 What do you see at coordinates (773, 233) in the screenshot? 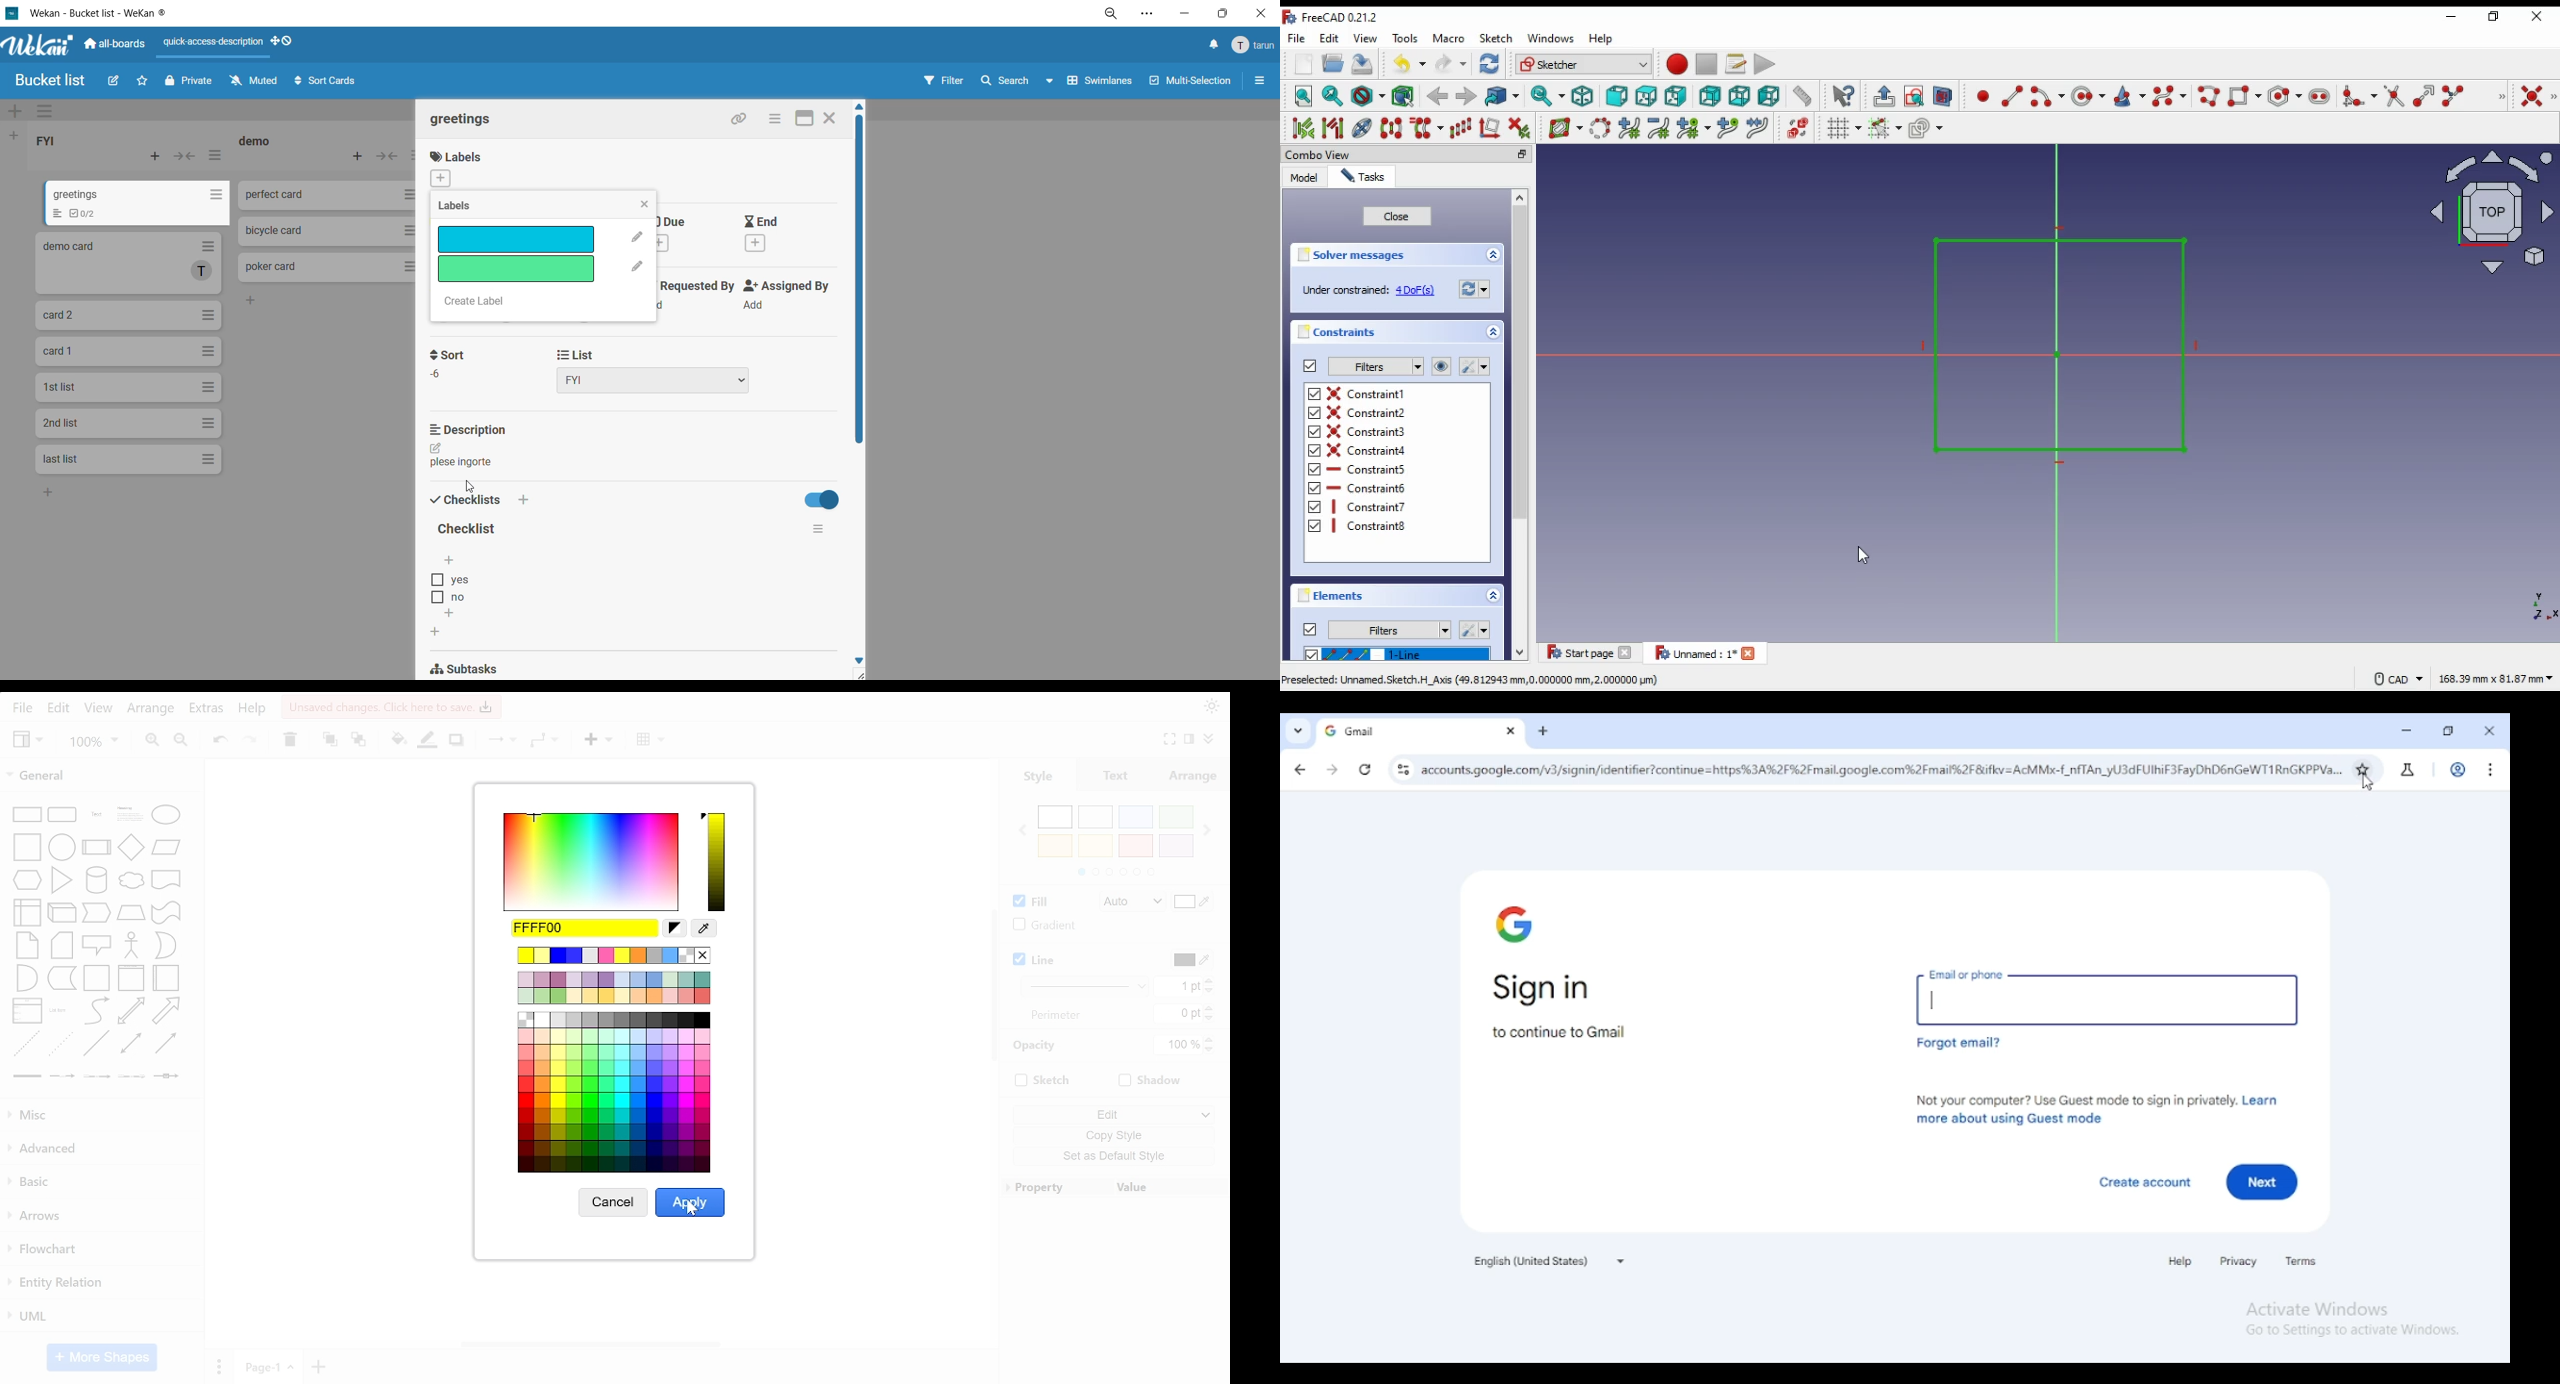
I see `end` at bounding box center [773, 233].